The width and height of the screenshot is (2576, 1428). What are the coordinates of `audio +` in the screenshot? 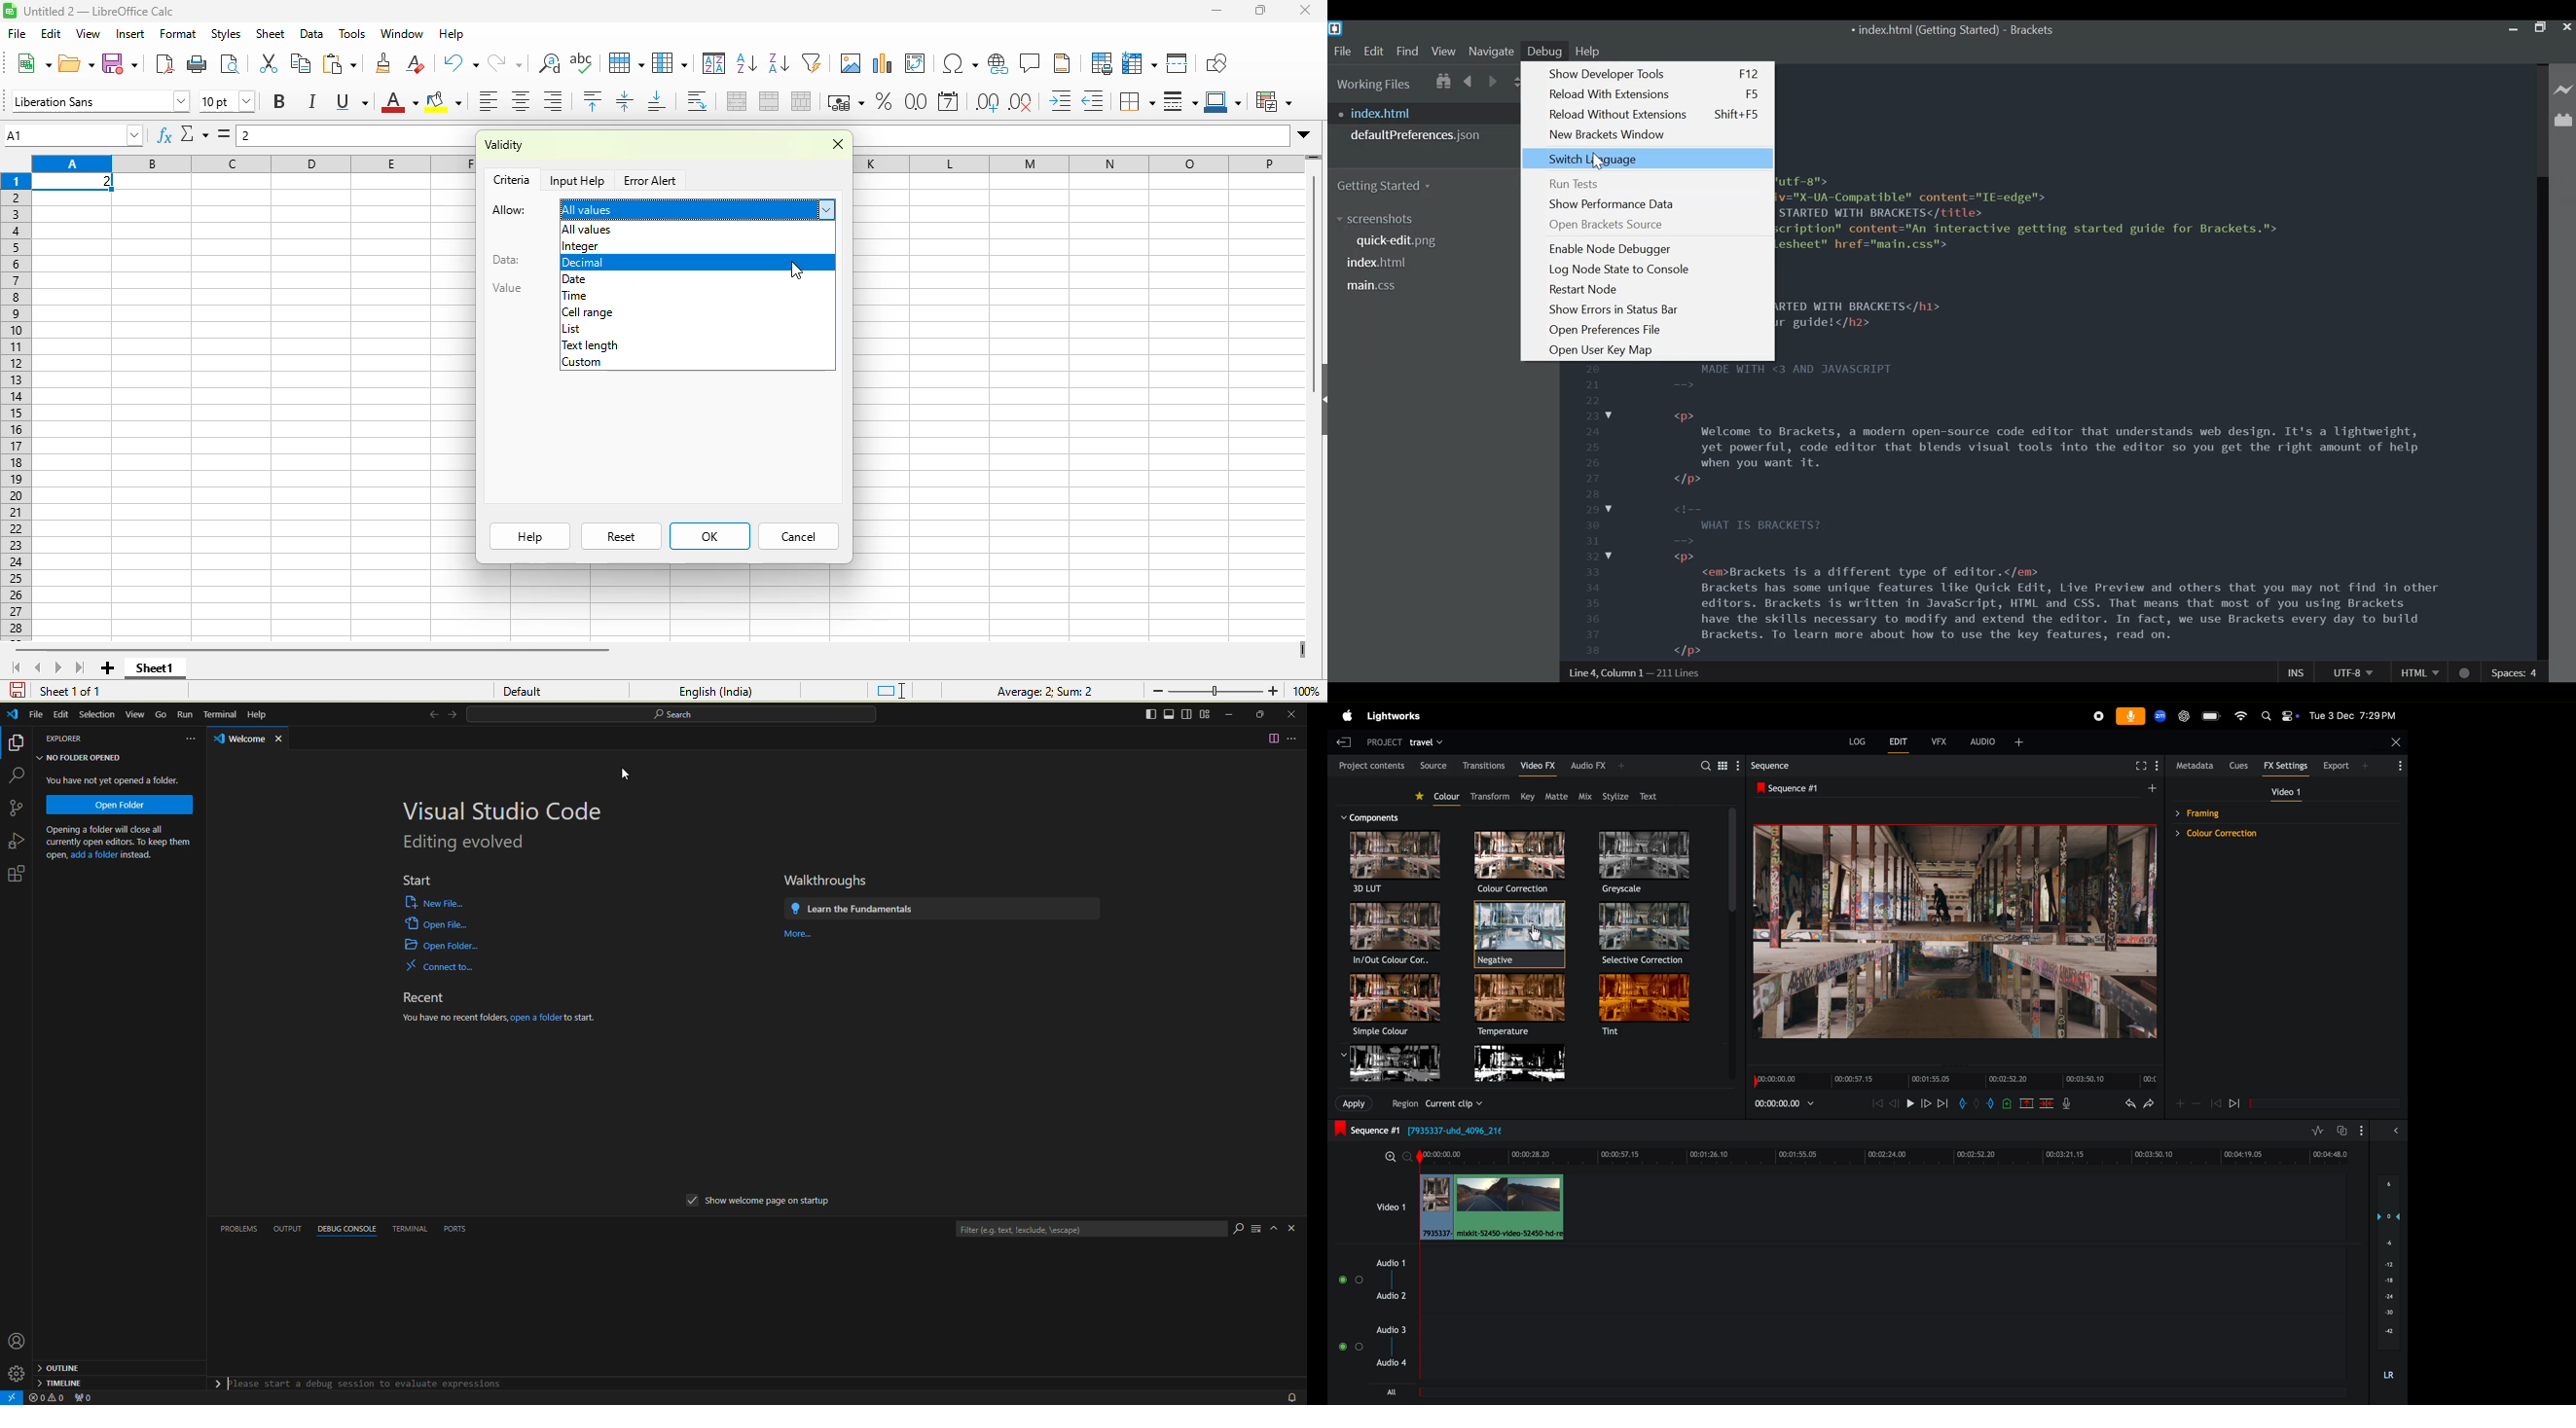 It's located at (1994, 741).